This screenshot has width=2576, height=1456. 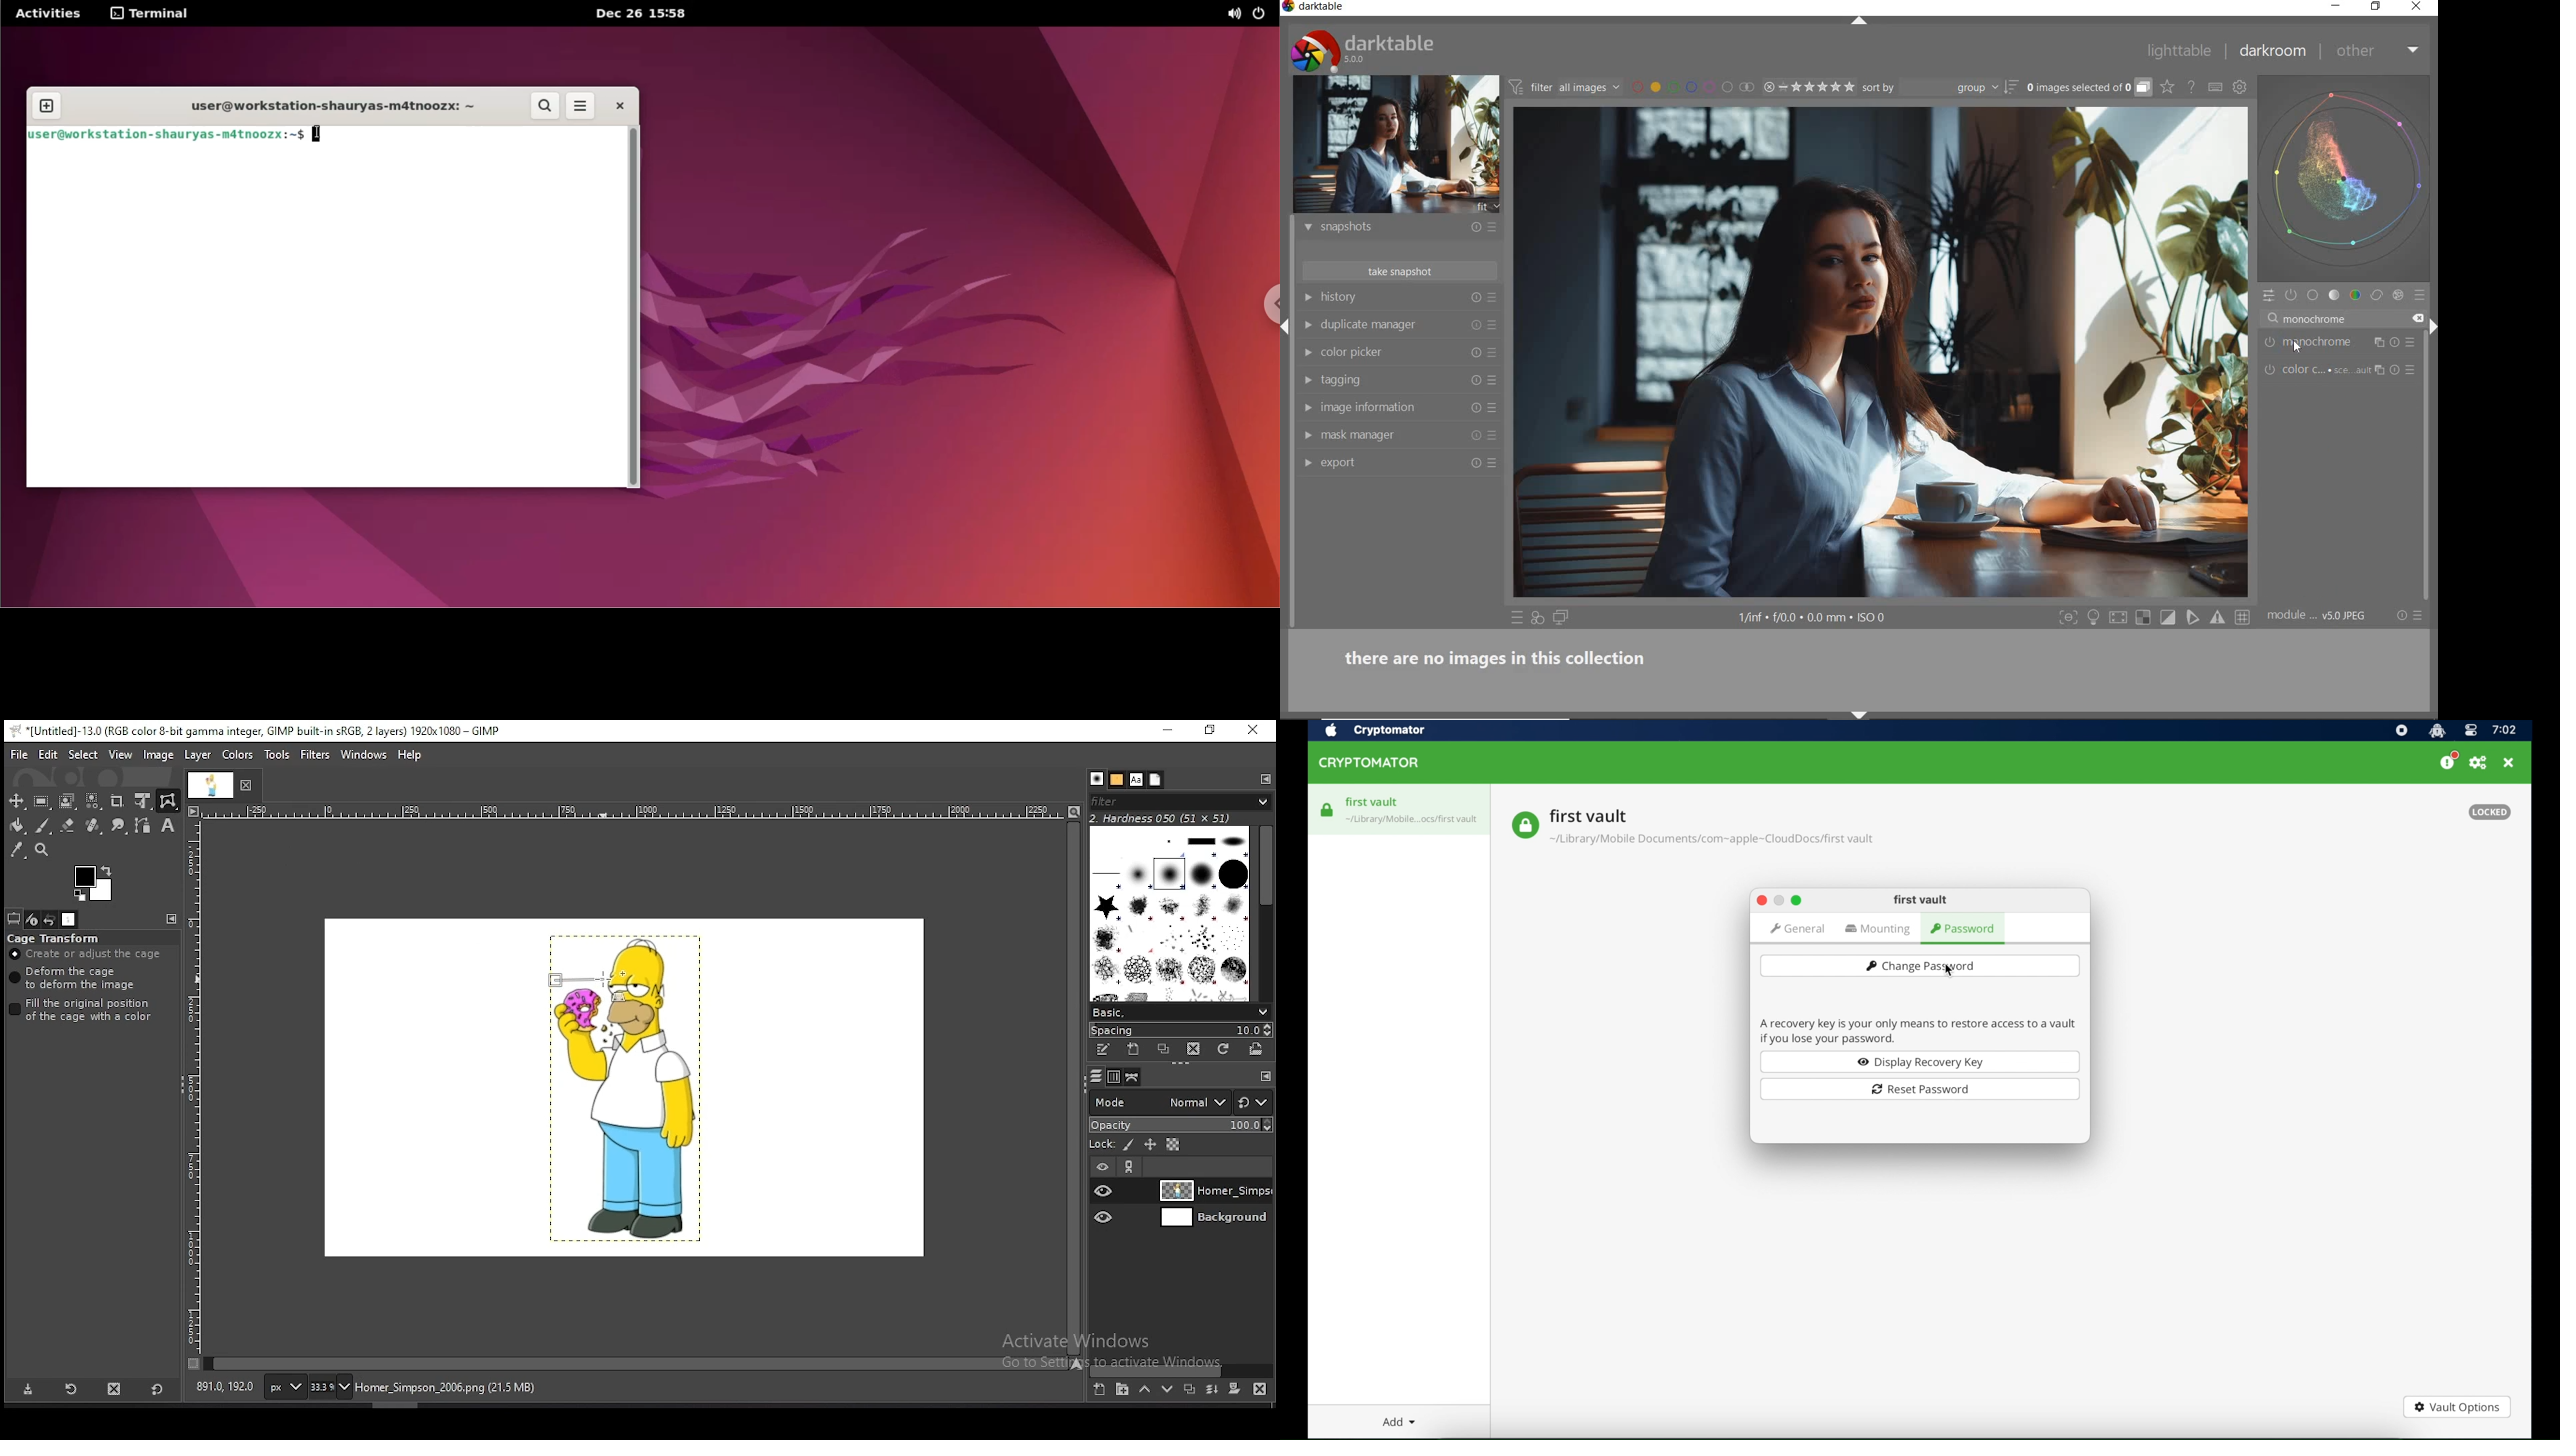 I want to click on range rating of selected image, so click(x=1808, y=88).